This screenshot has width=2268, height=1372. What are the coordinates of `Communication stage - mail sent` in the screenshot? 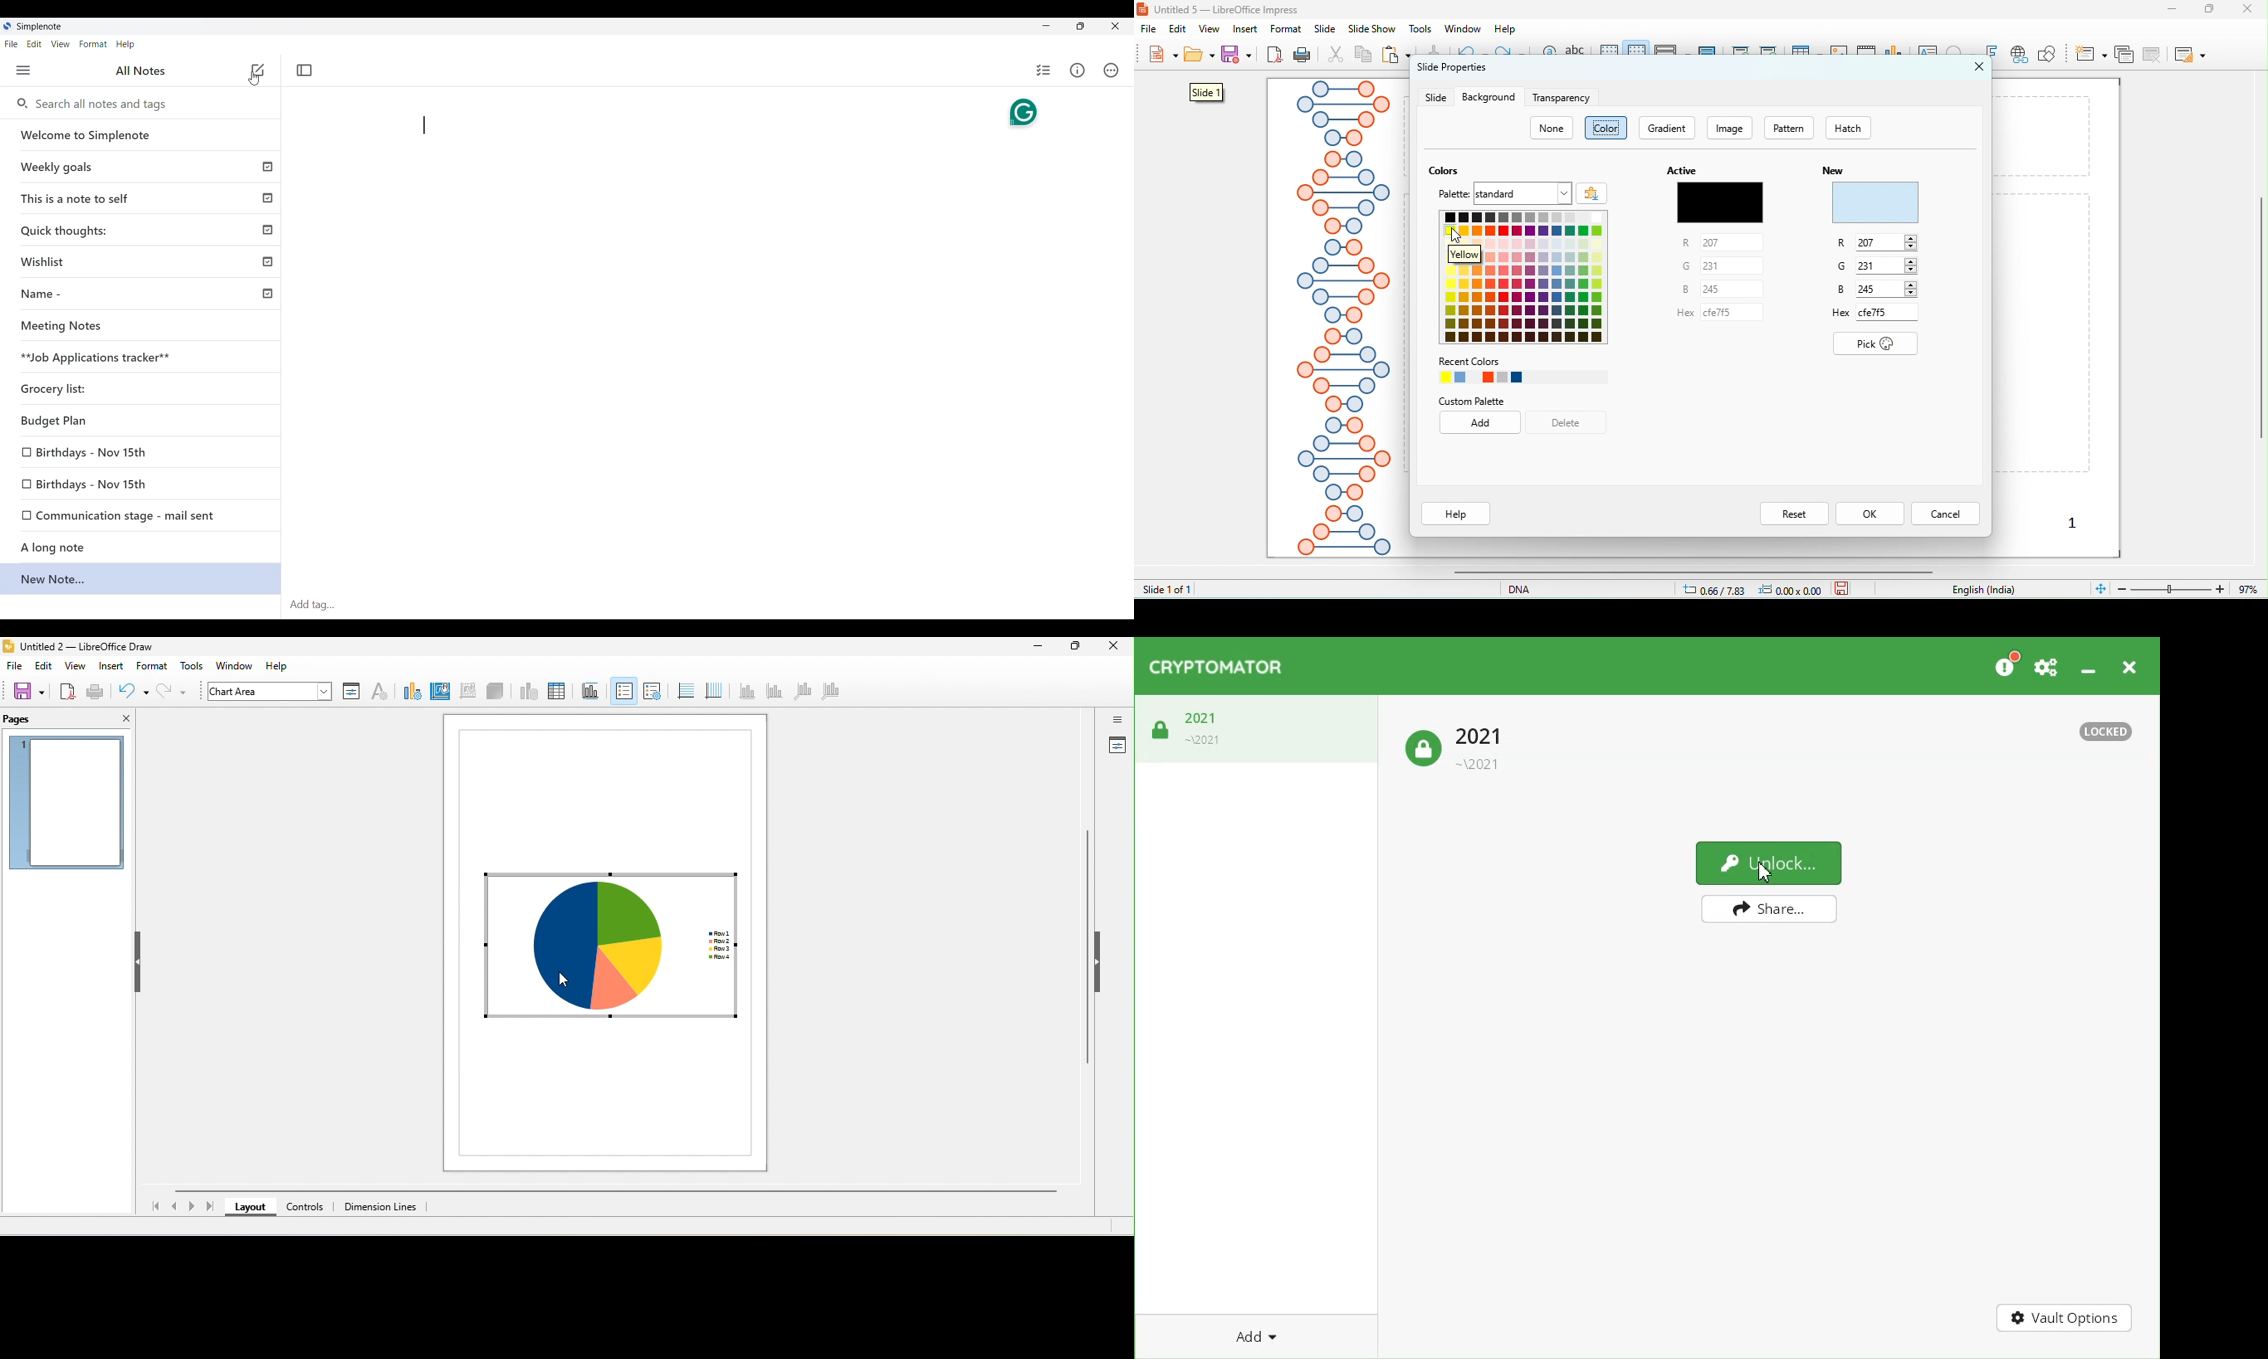 It's located at (132, 515).